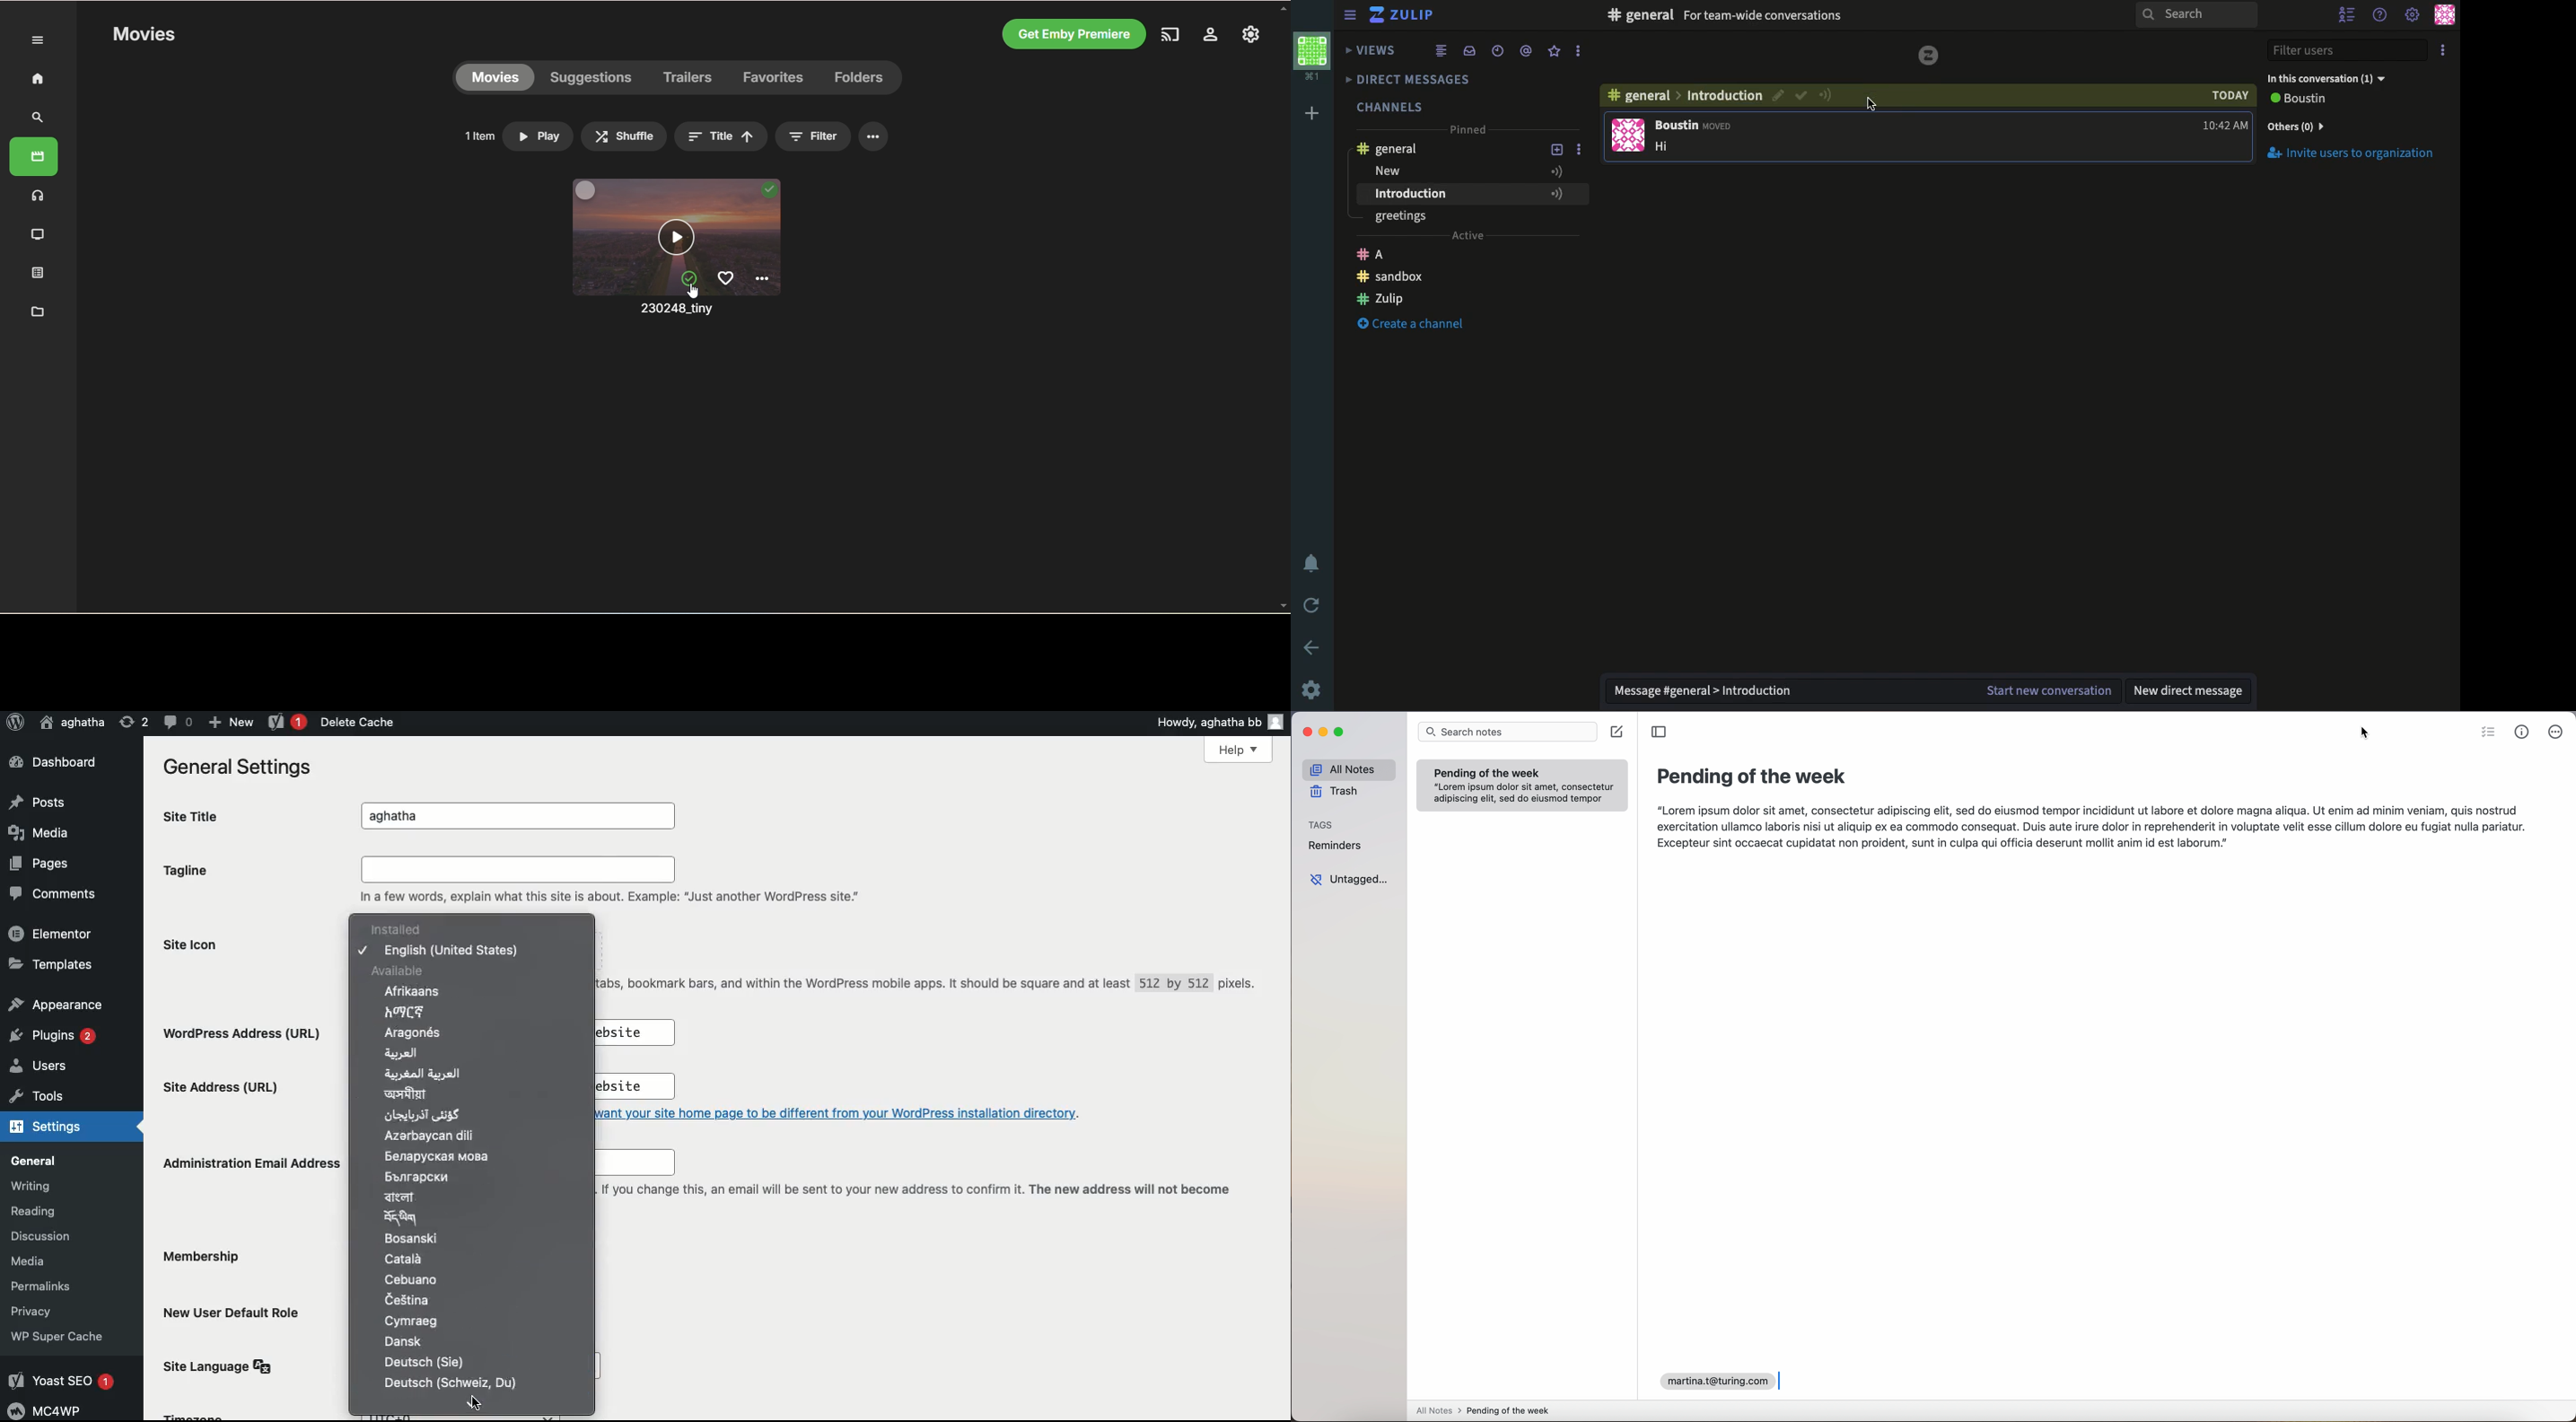  I want to click on mail tag, so click(1715, 1380).